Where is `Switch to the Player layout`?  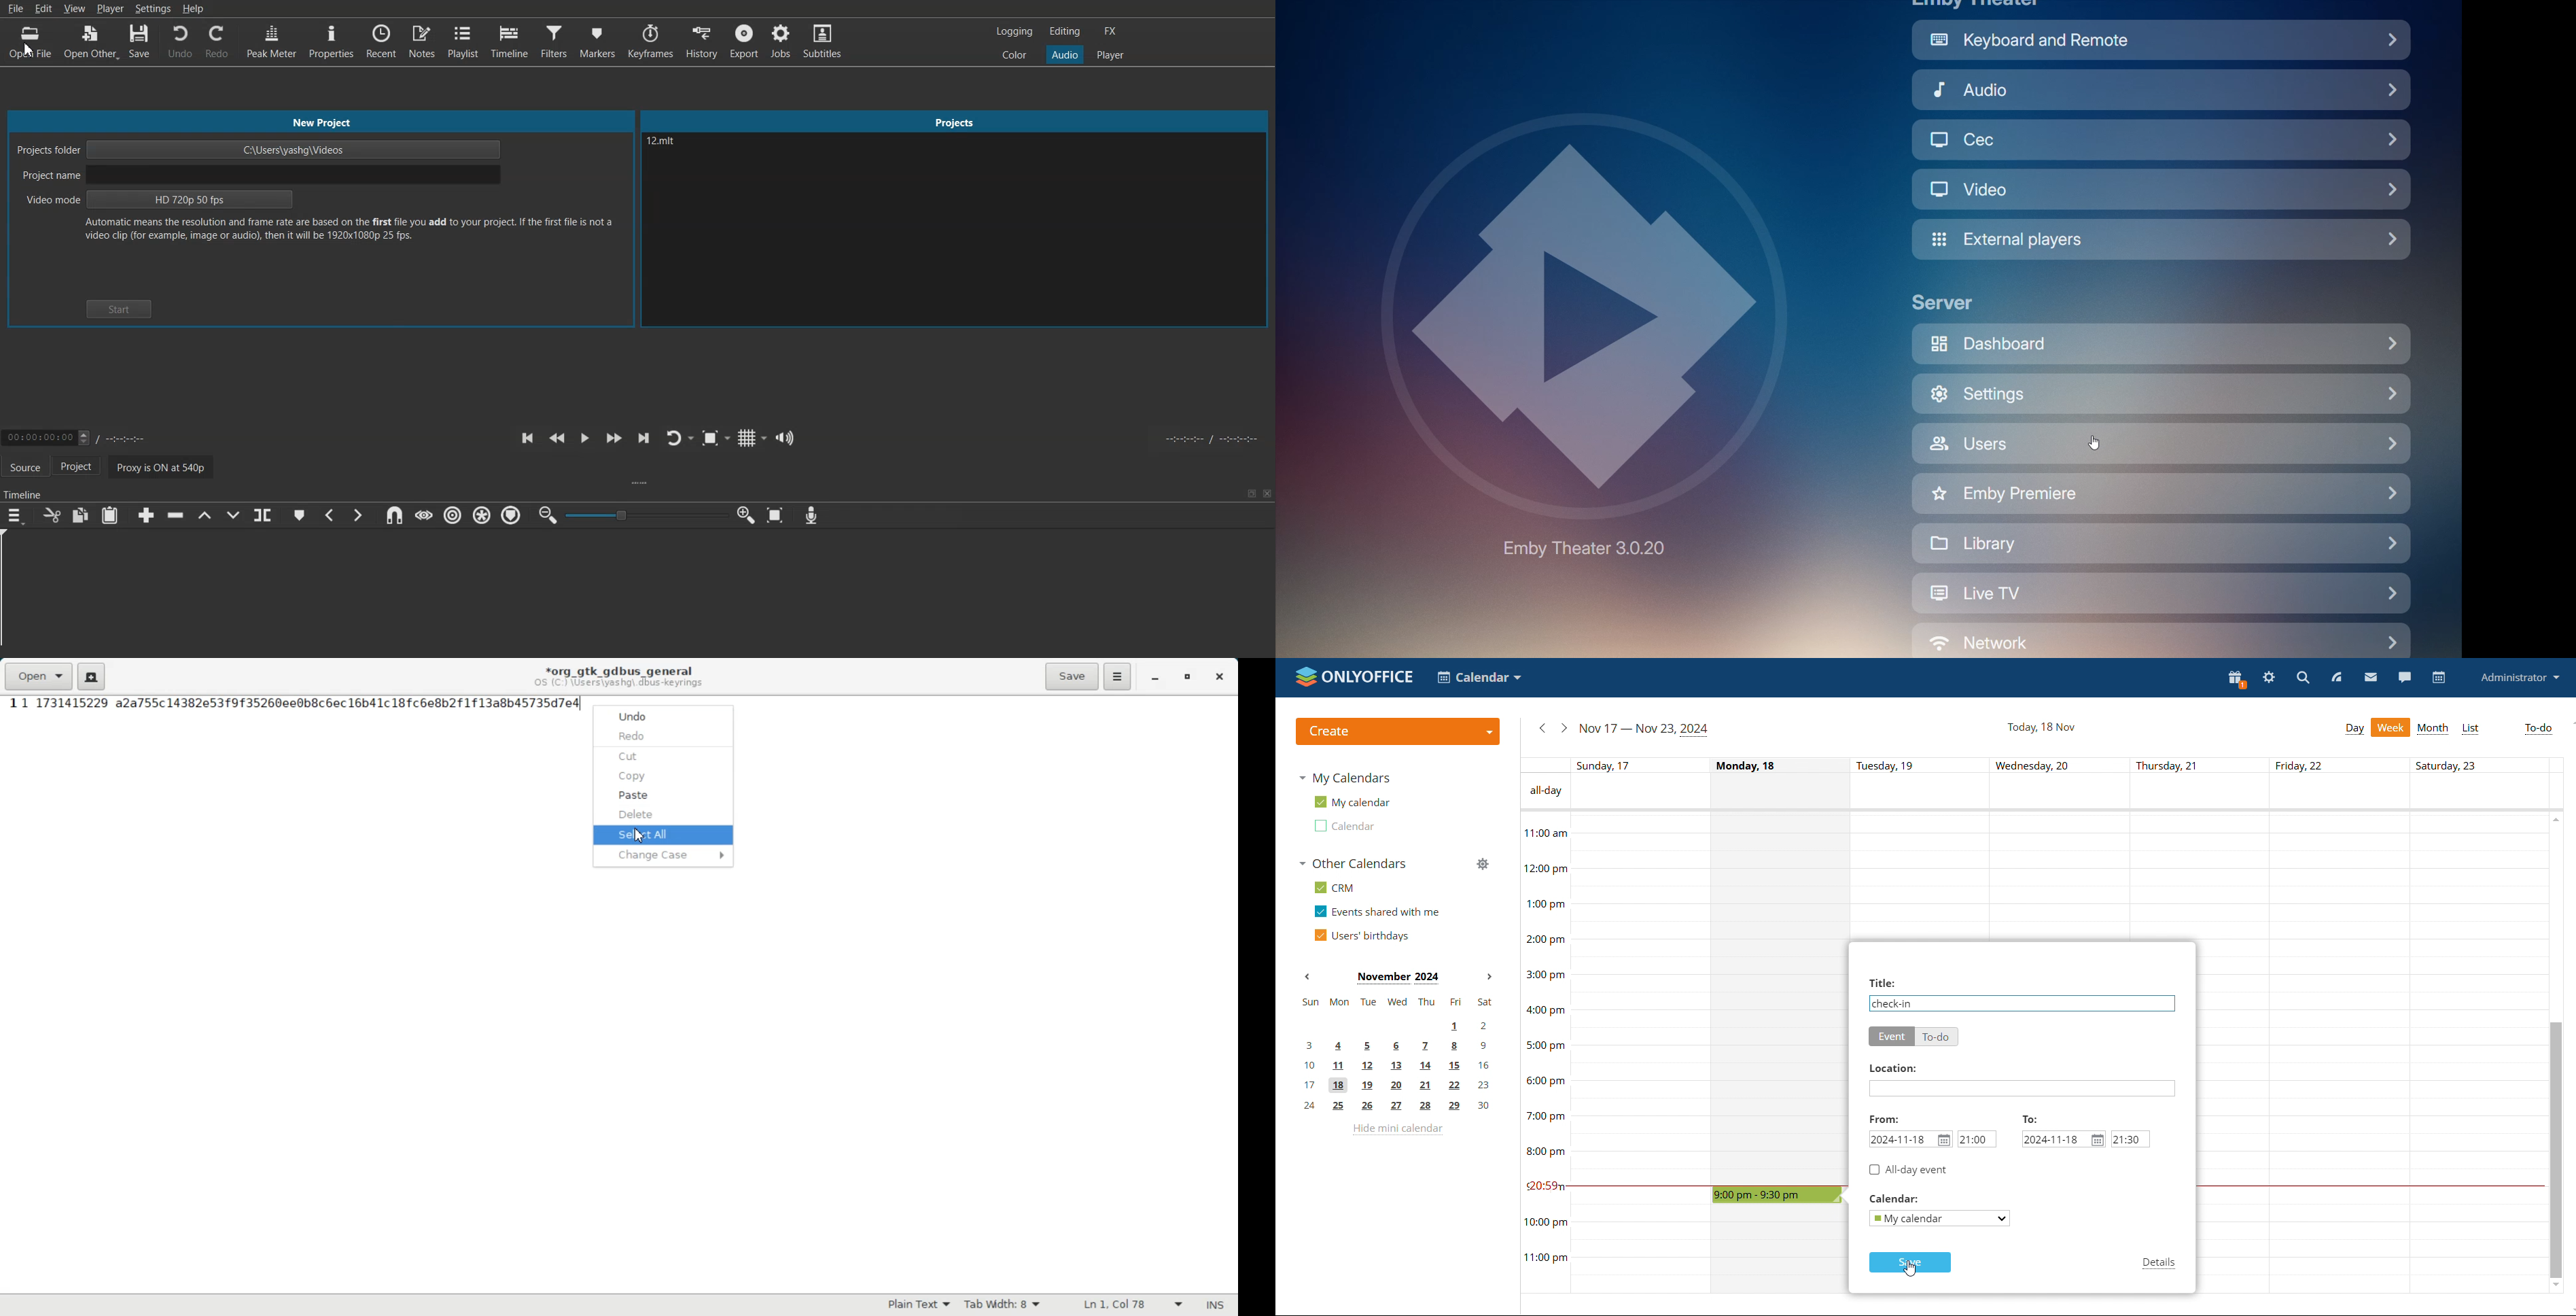
Switch to the Player layout is located at coordinates (1111, 54).